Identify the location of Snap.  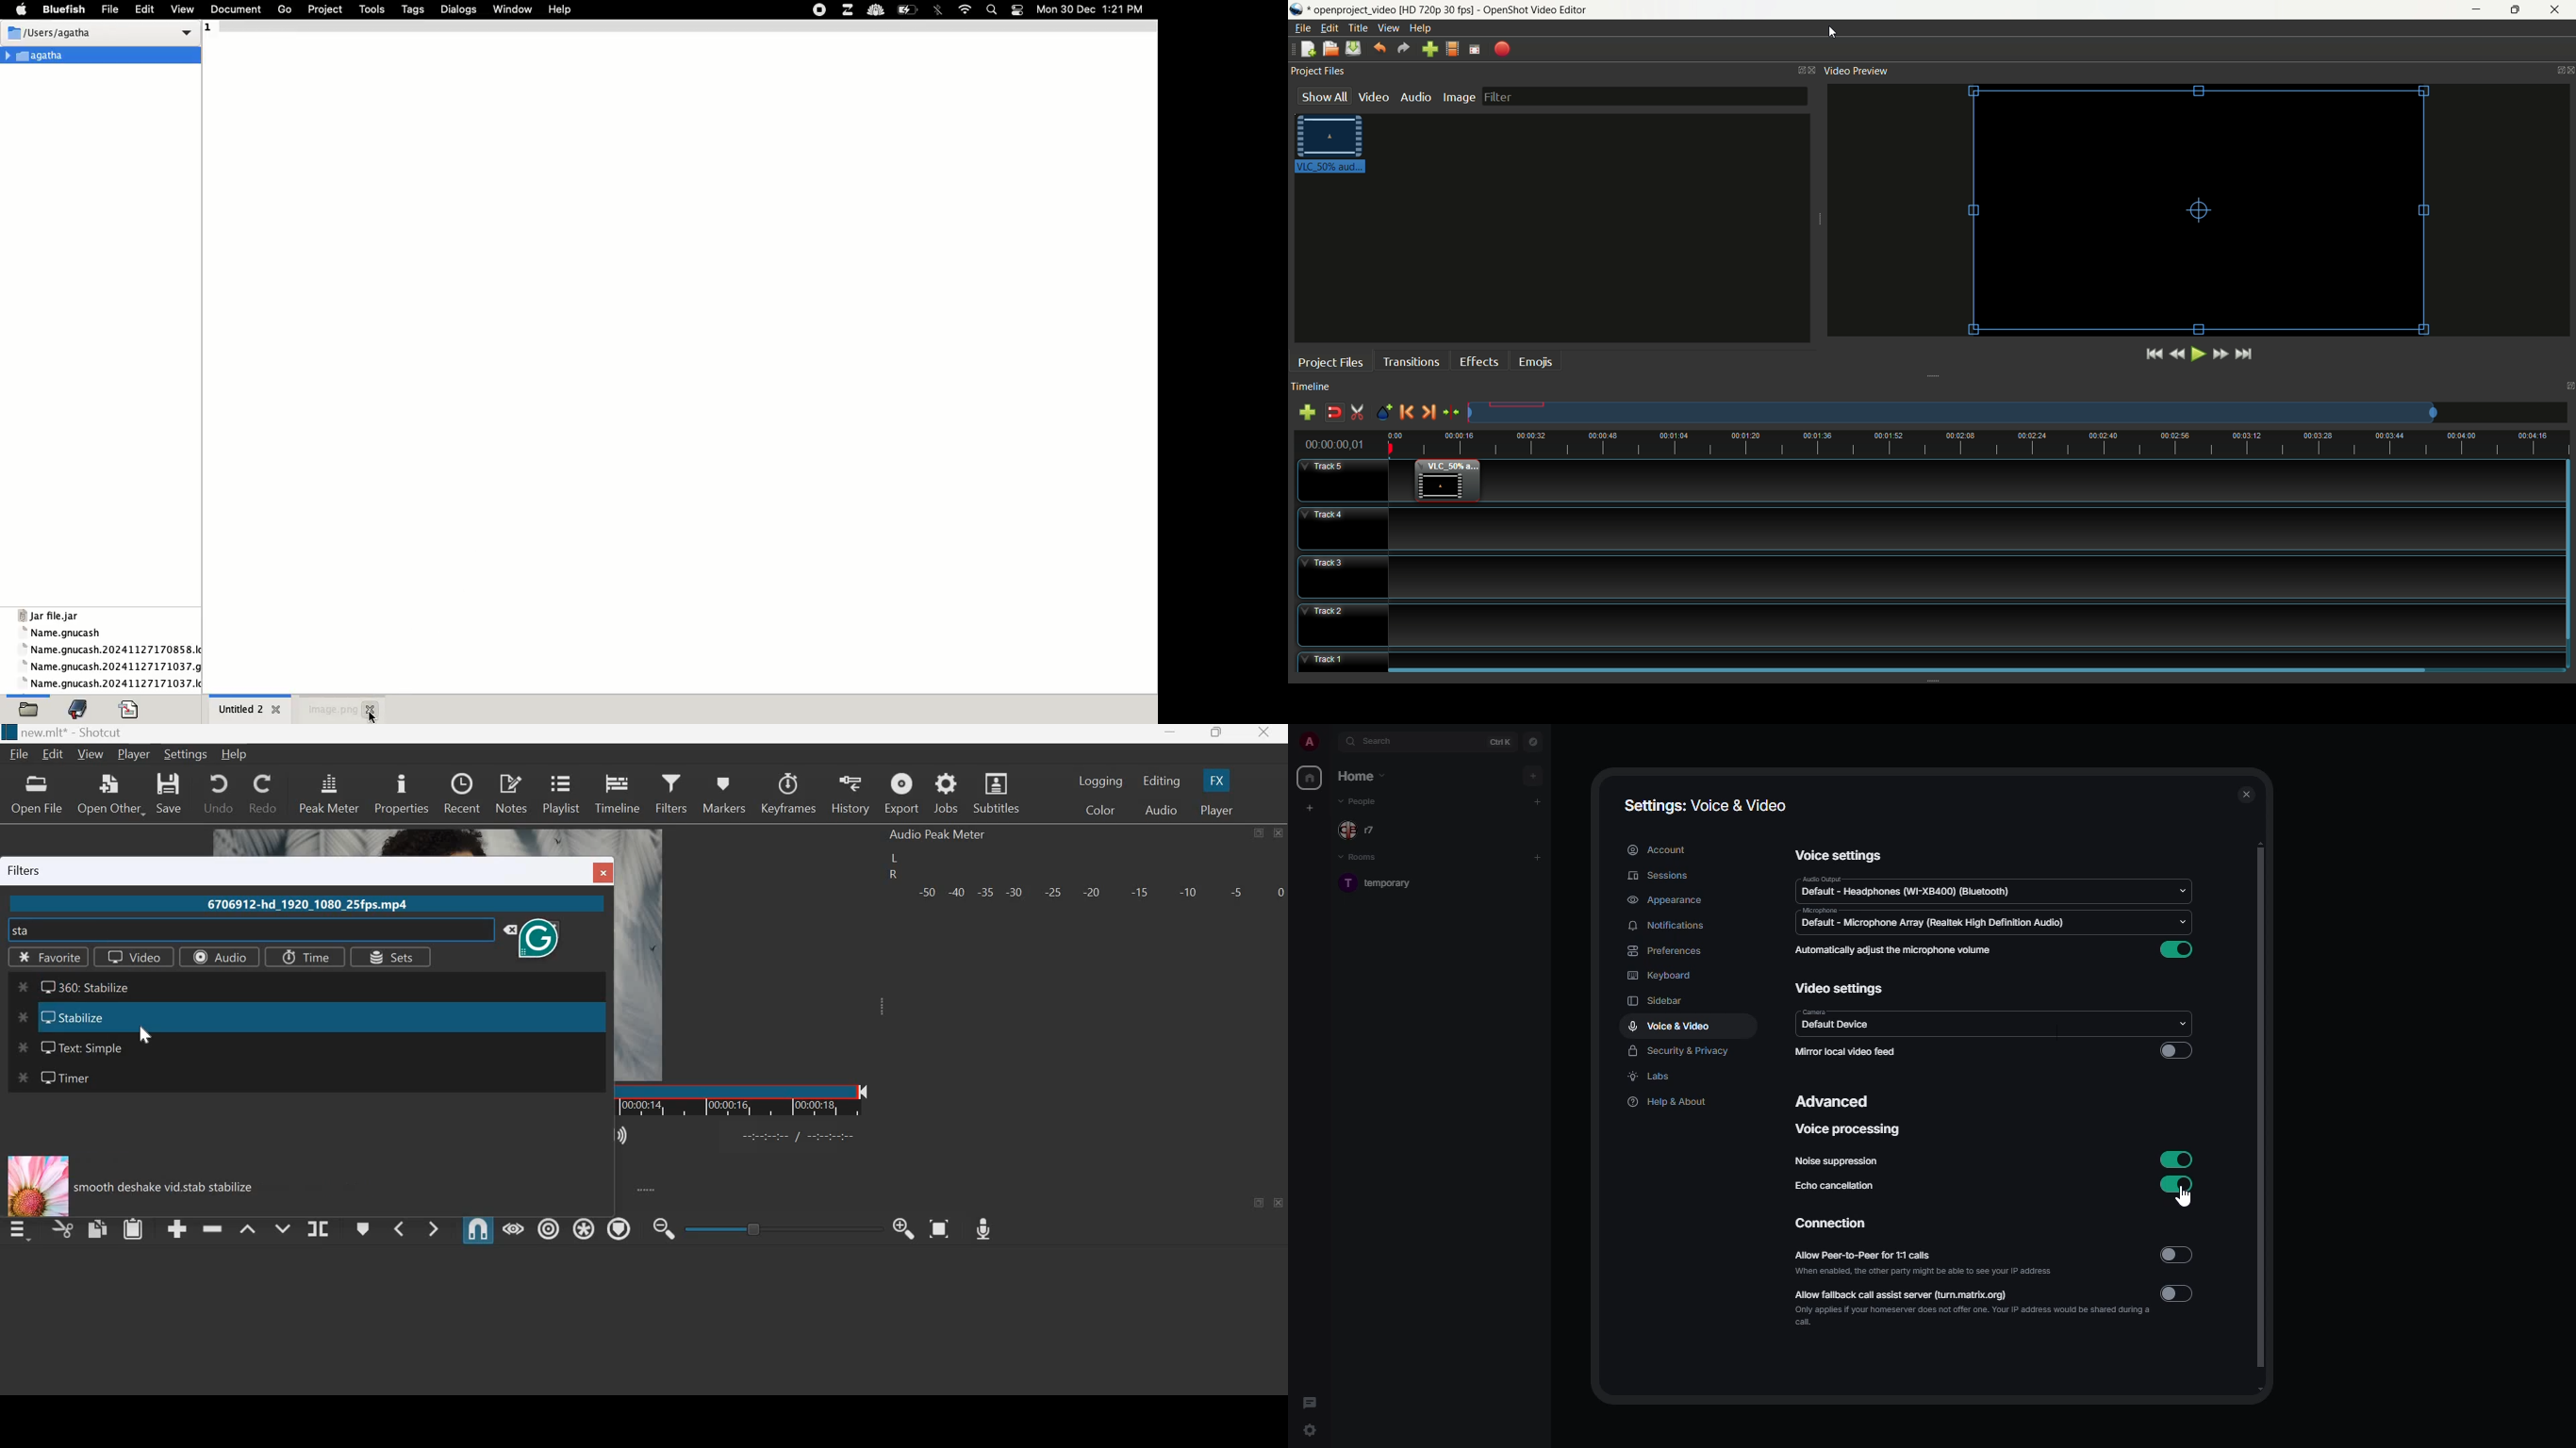
(478, 1230).